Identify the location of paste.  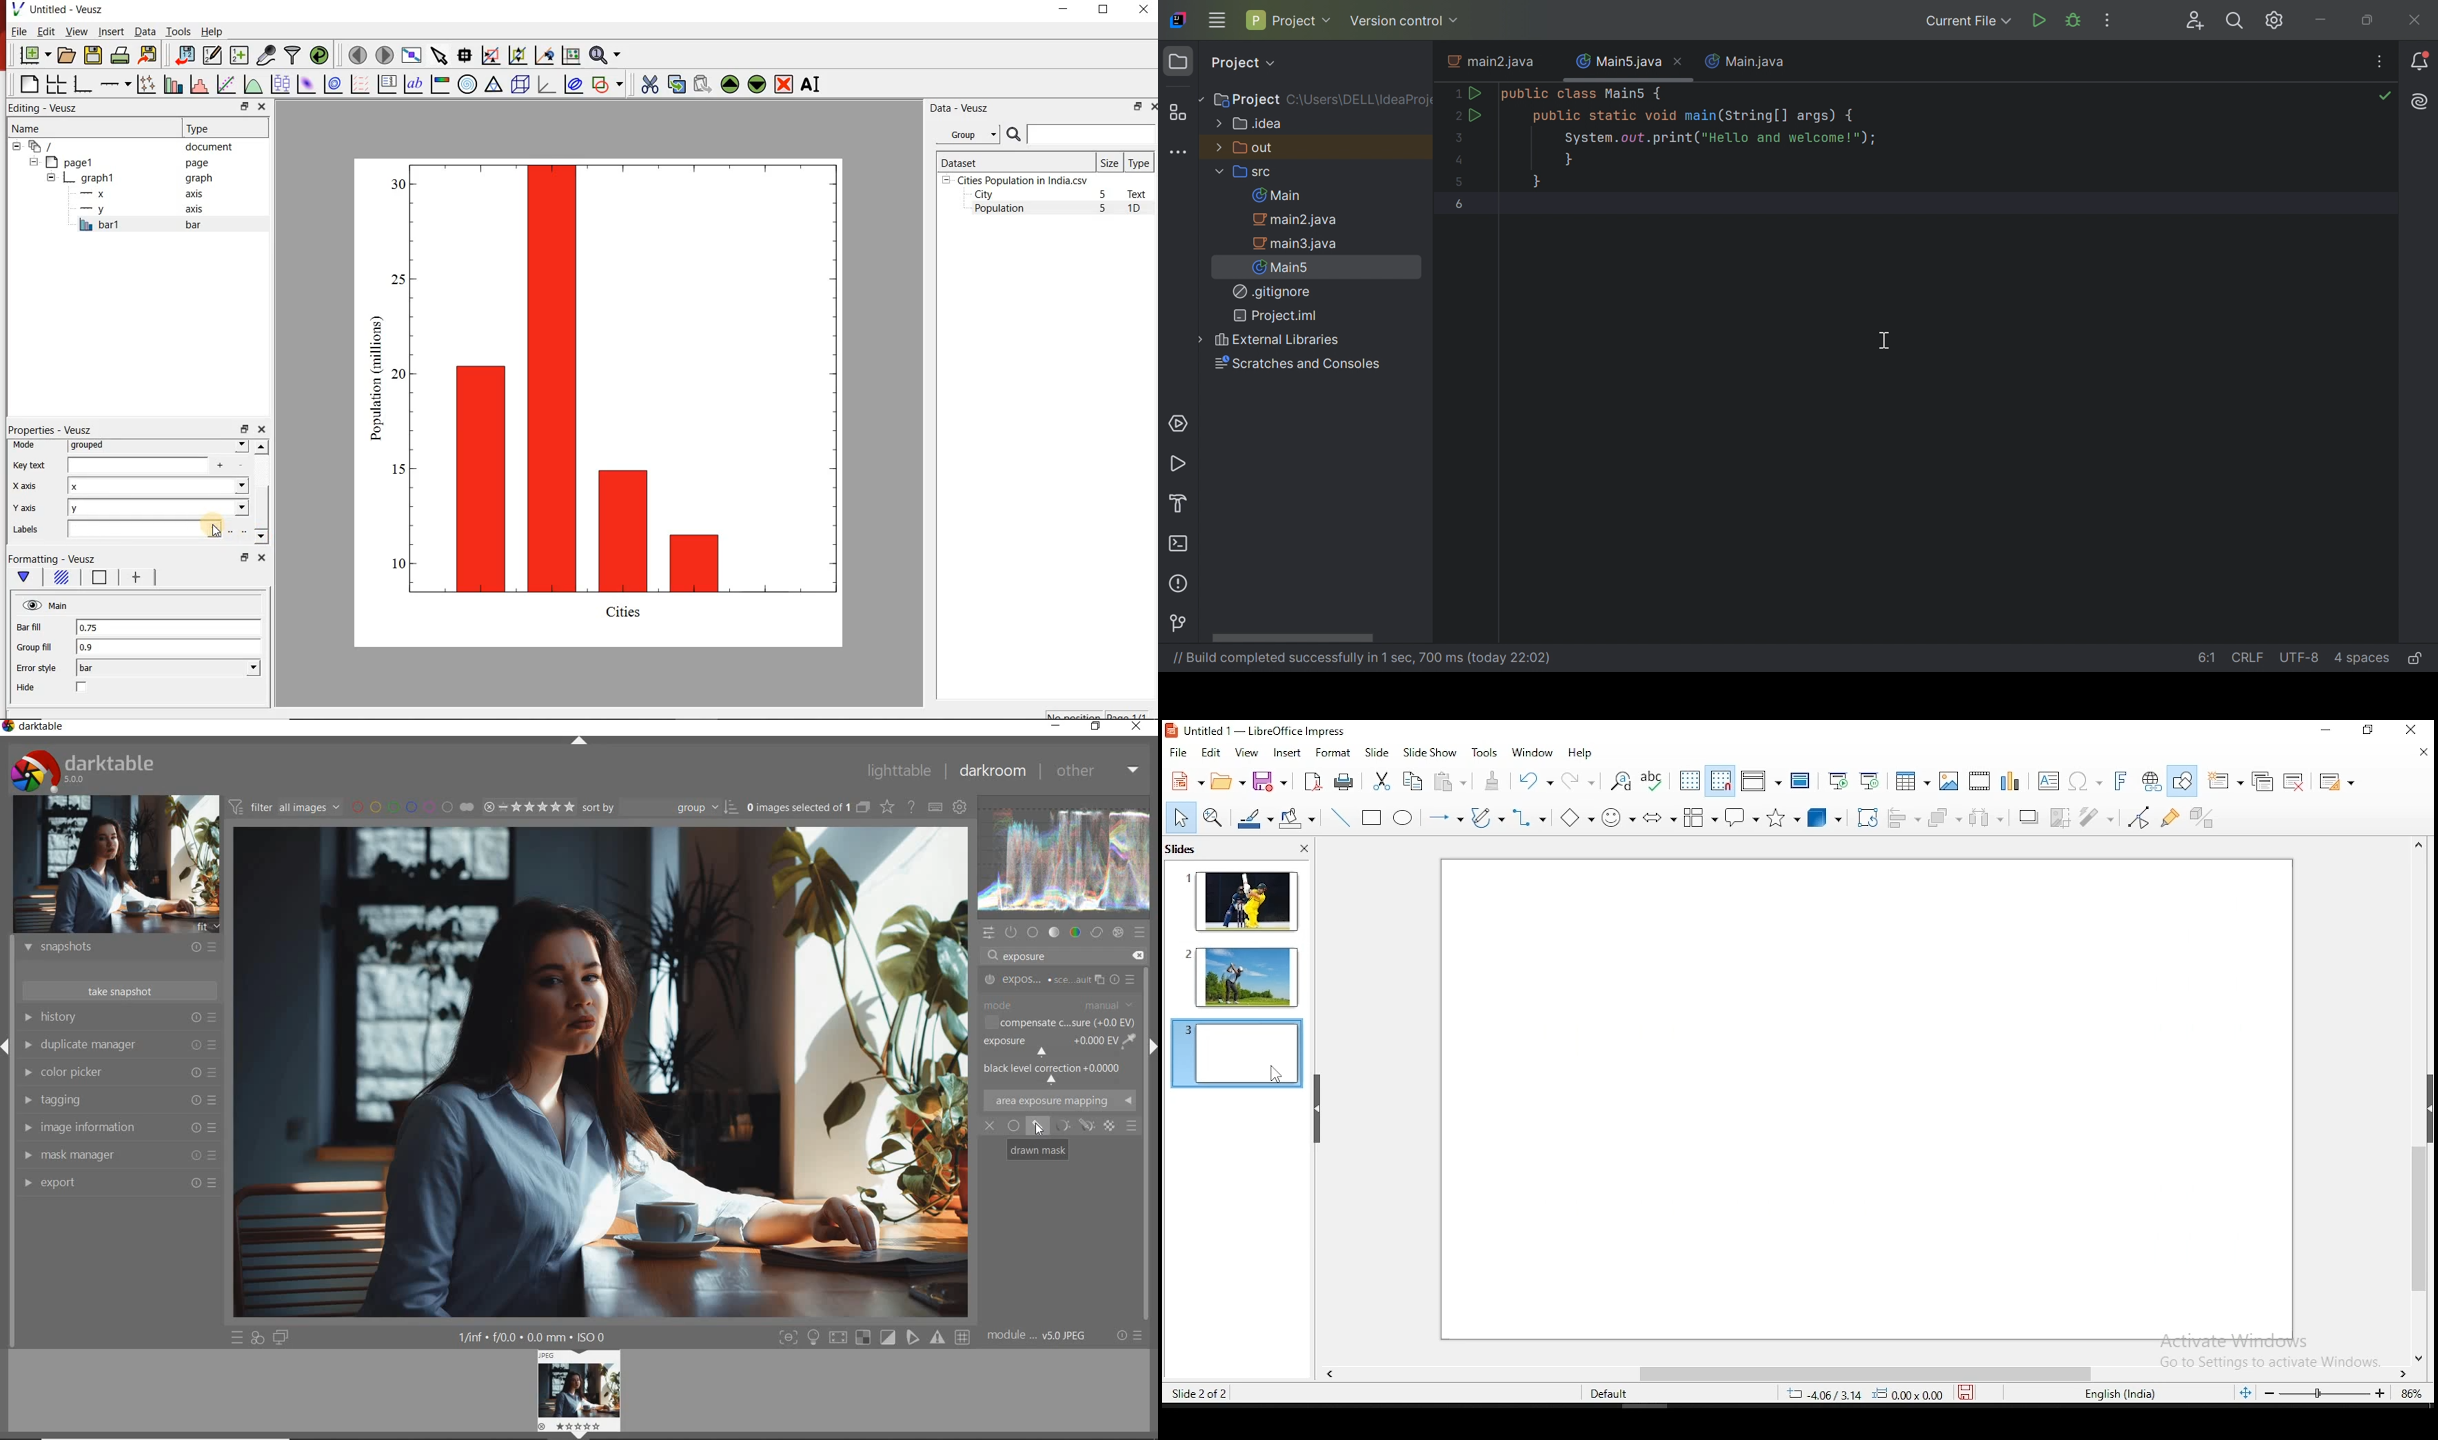
(1448, 782).